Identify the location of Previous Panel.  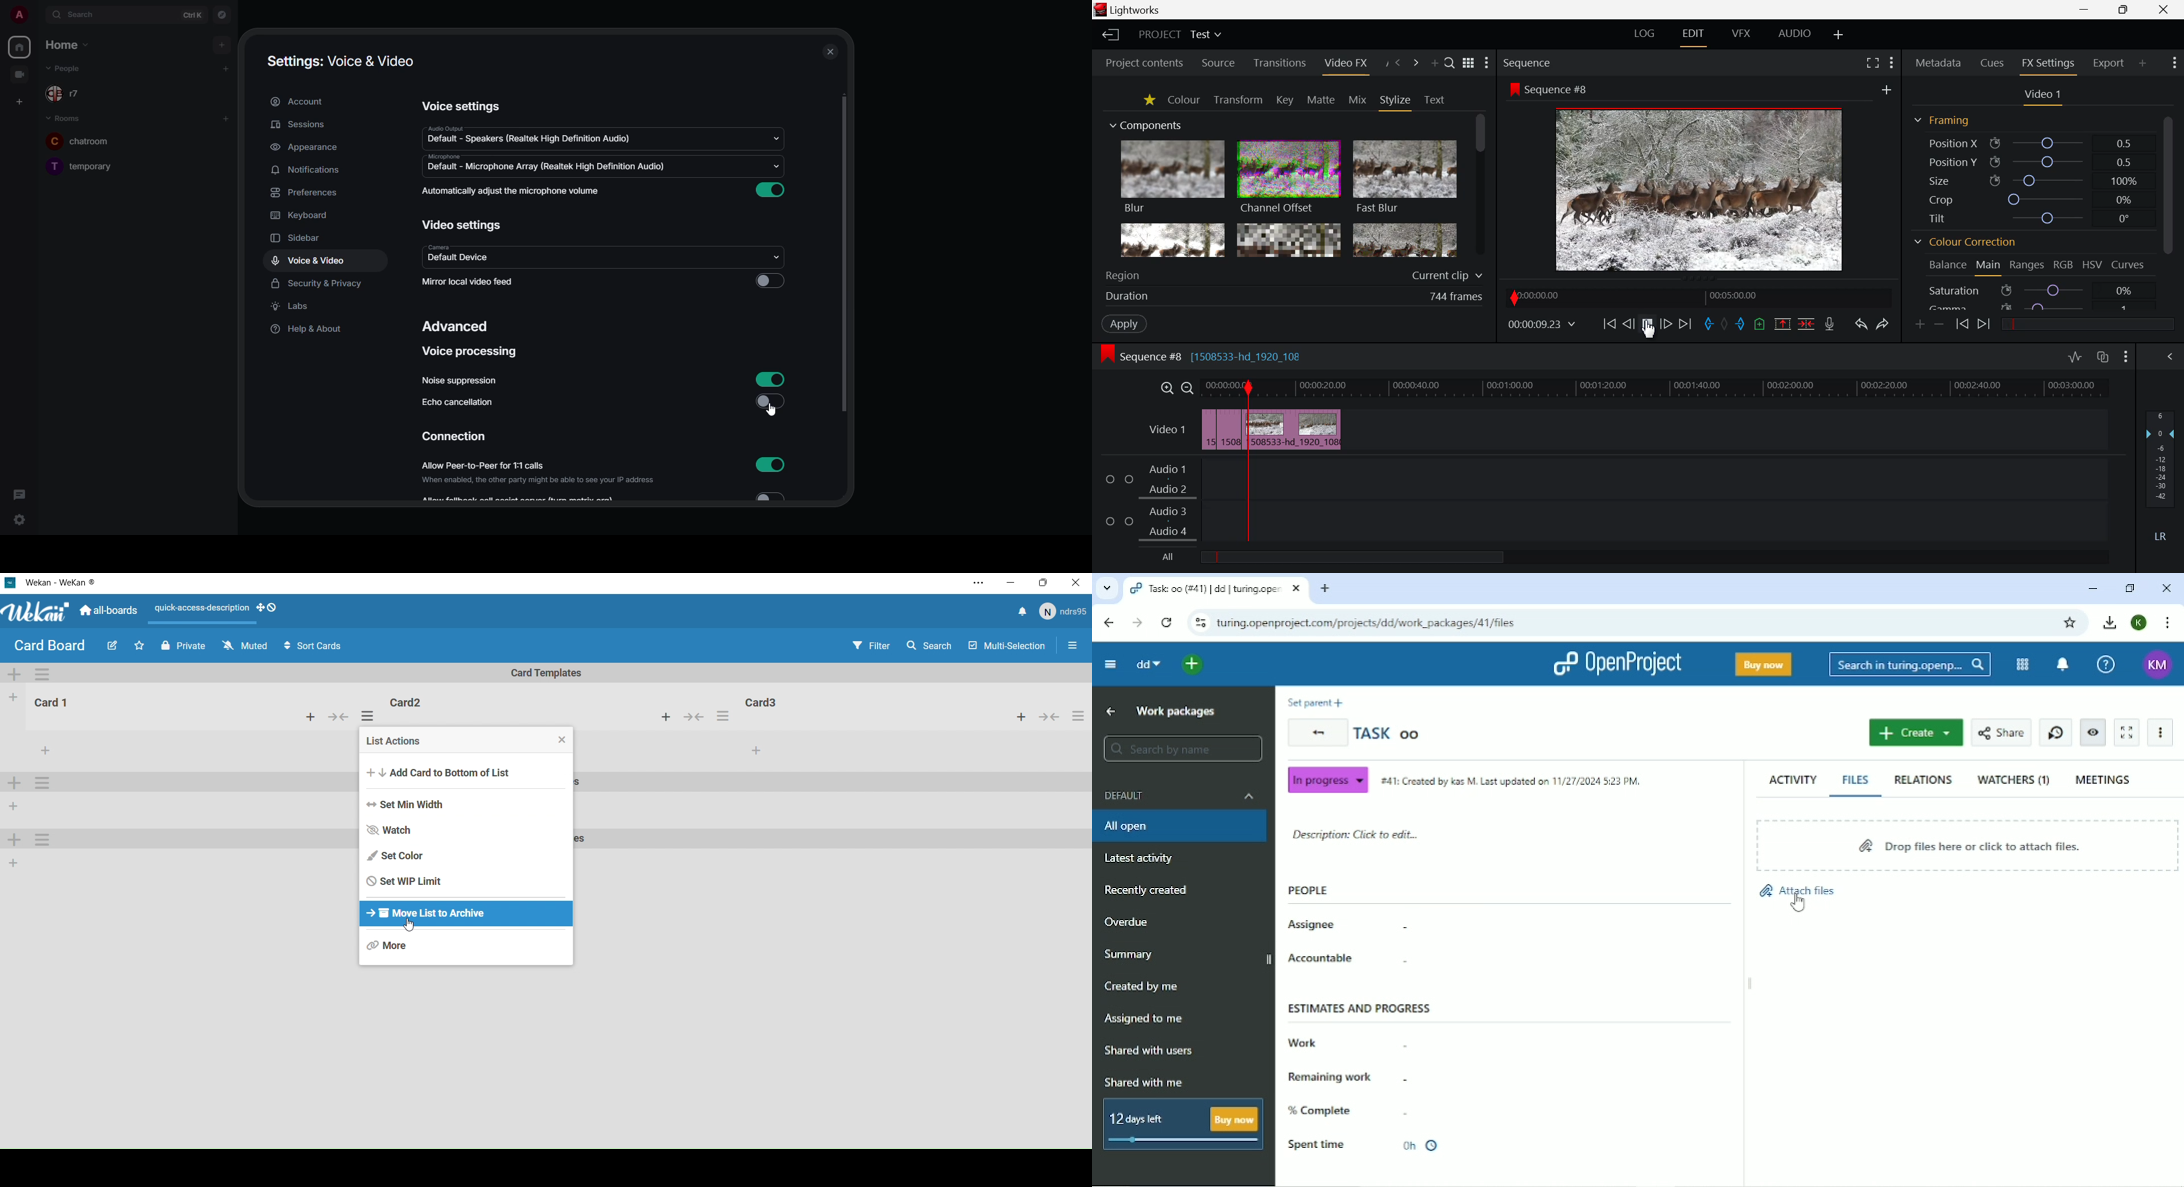
(1398, 63).